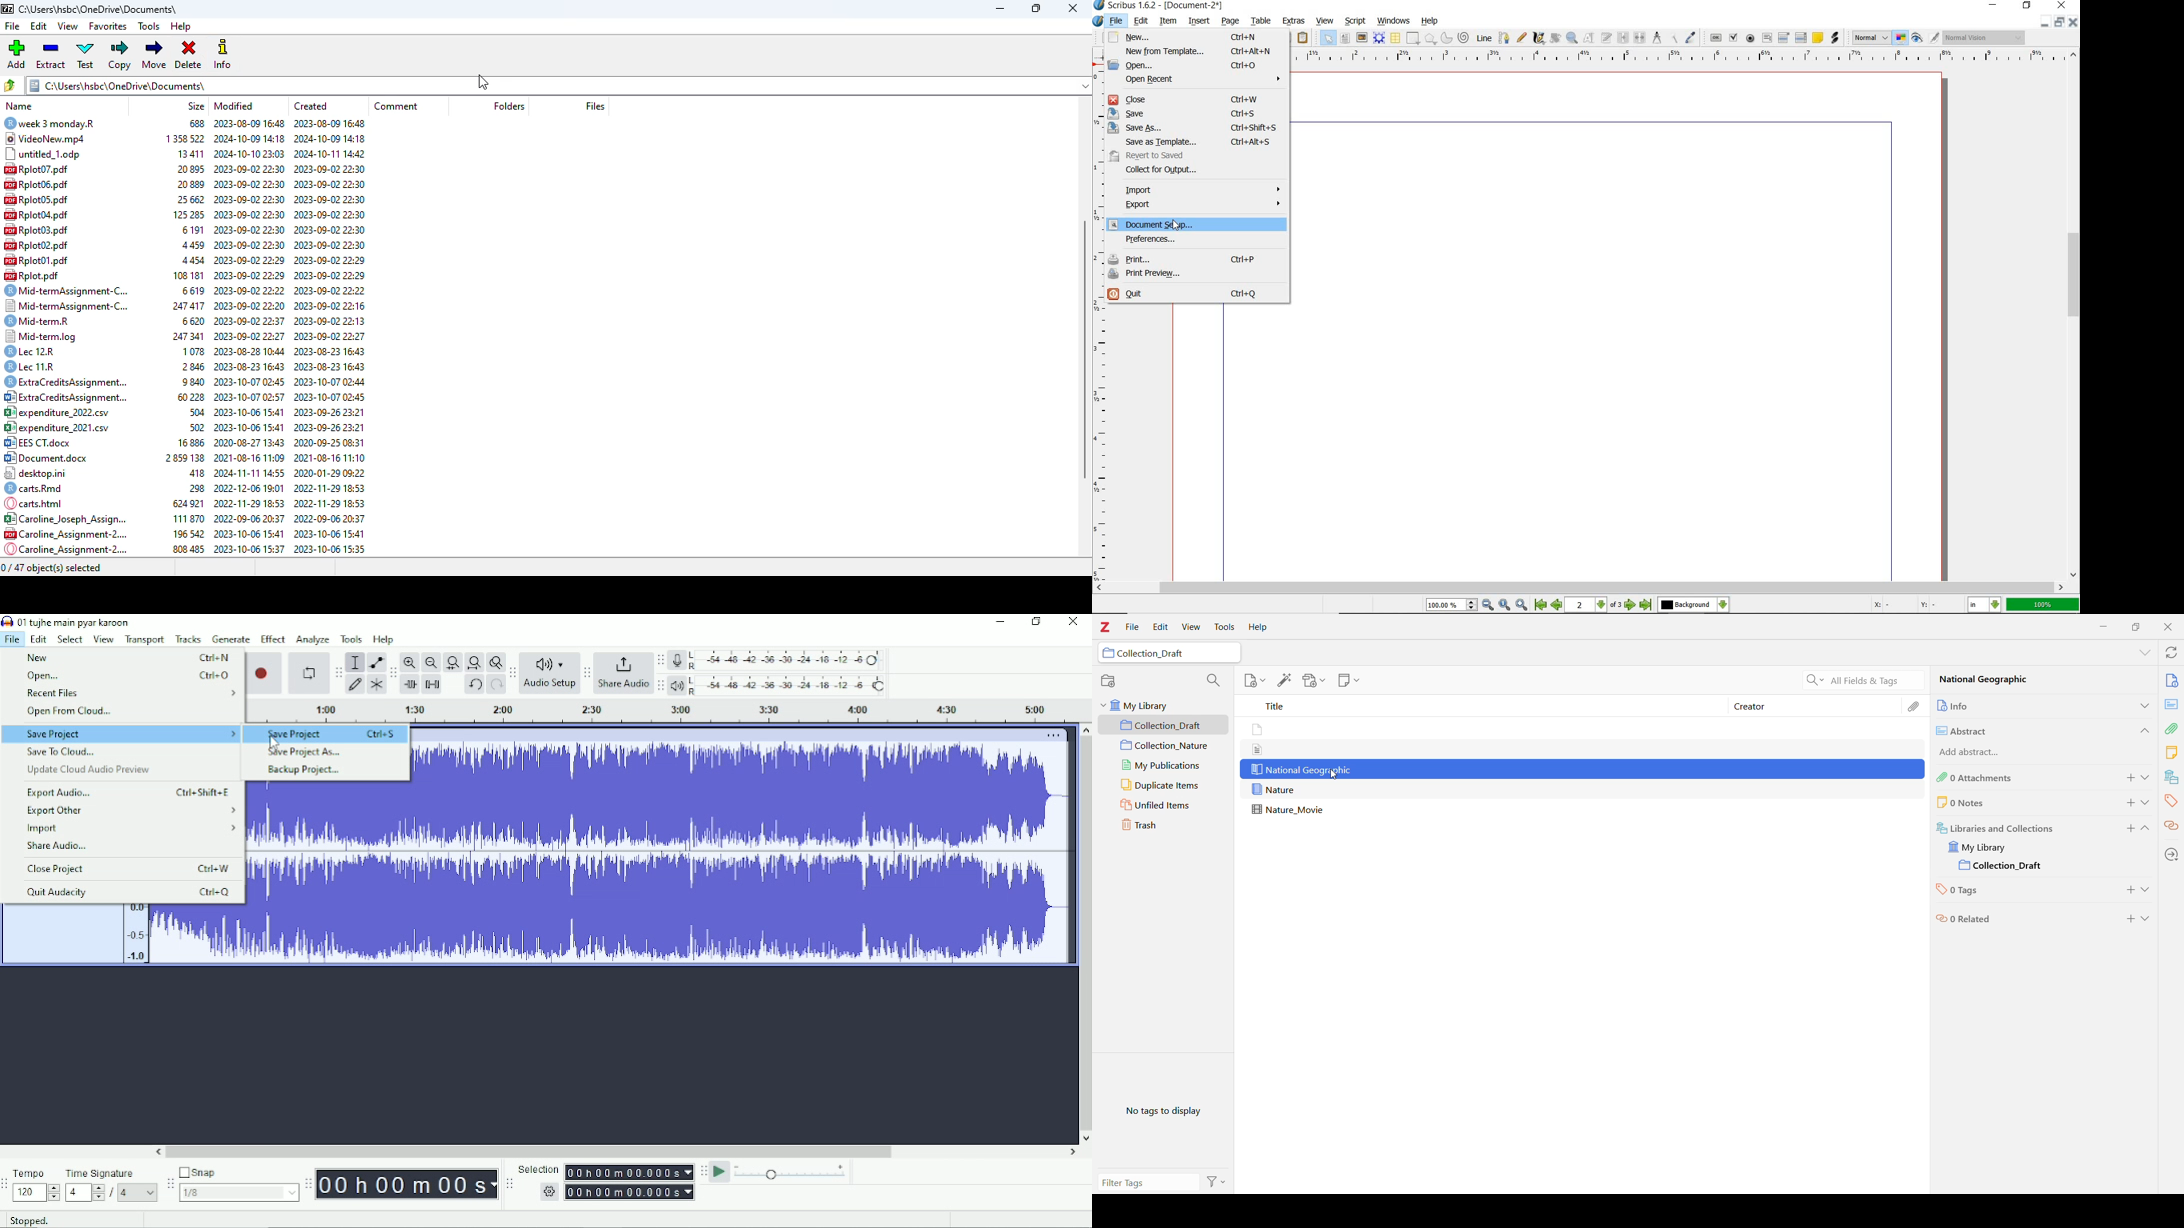  What do you see at coordinates (1303, 39) in the screenshot?
I see `paste` at bounding box center [1303, 39].